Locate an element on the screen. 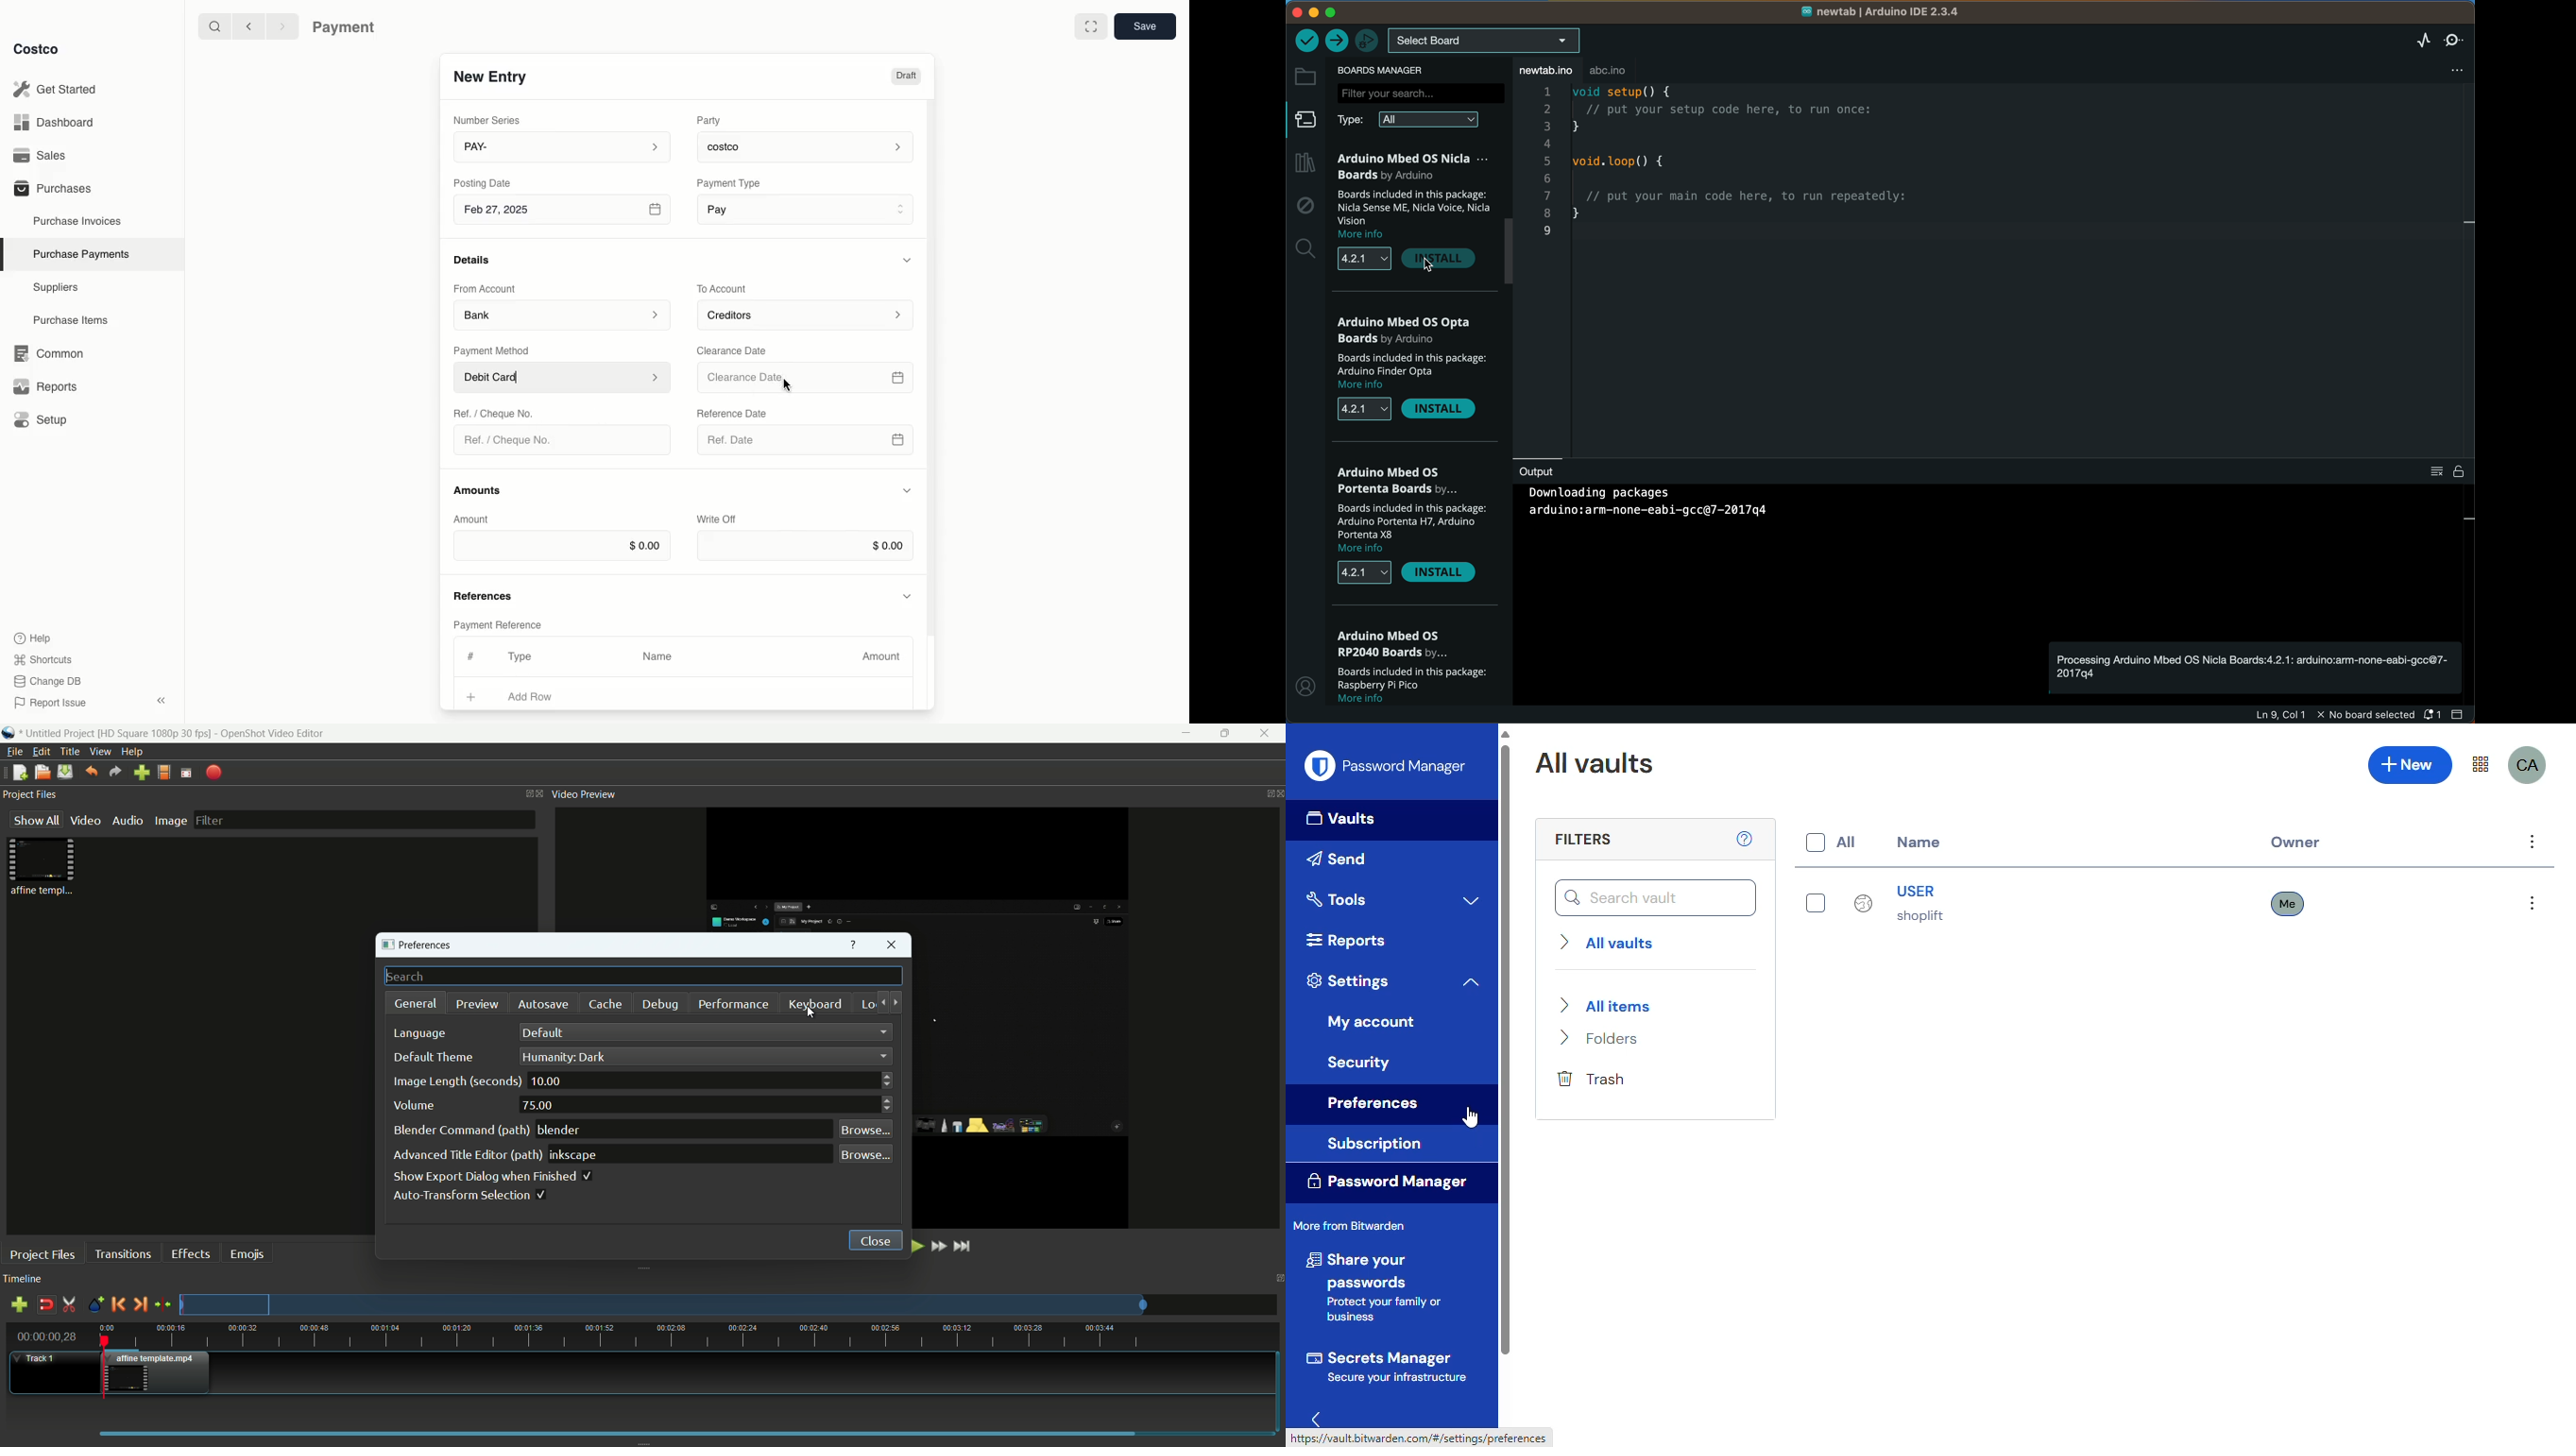 The image size is (2576, 1456). Setup is located at coordinates (46, 421).